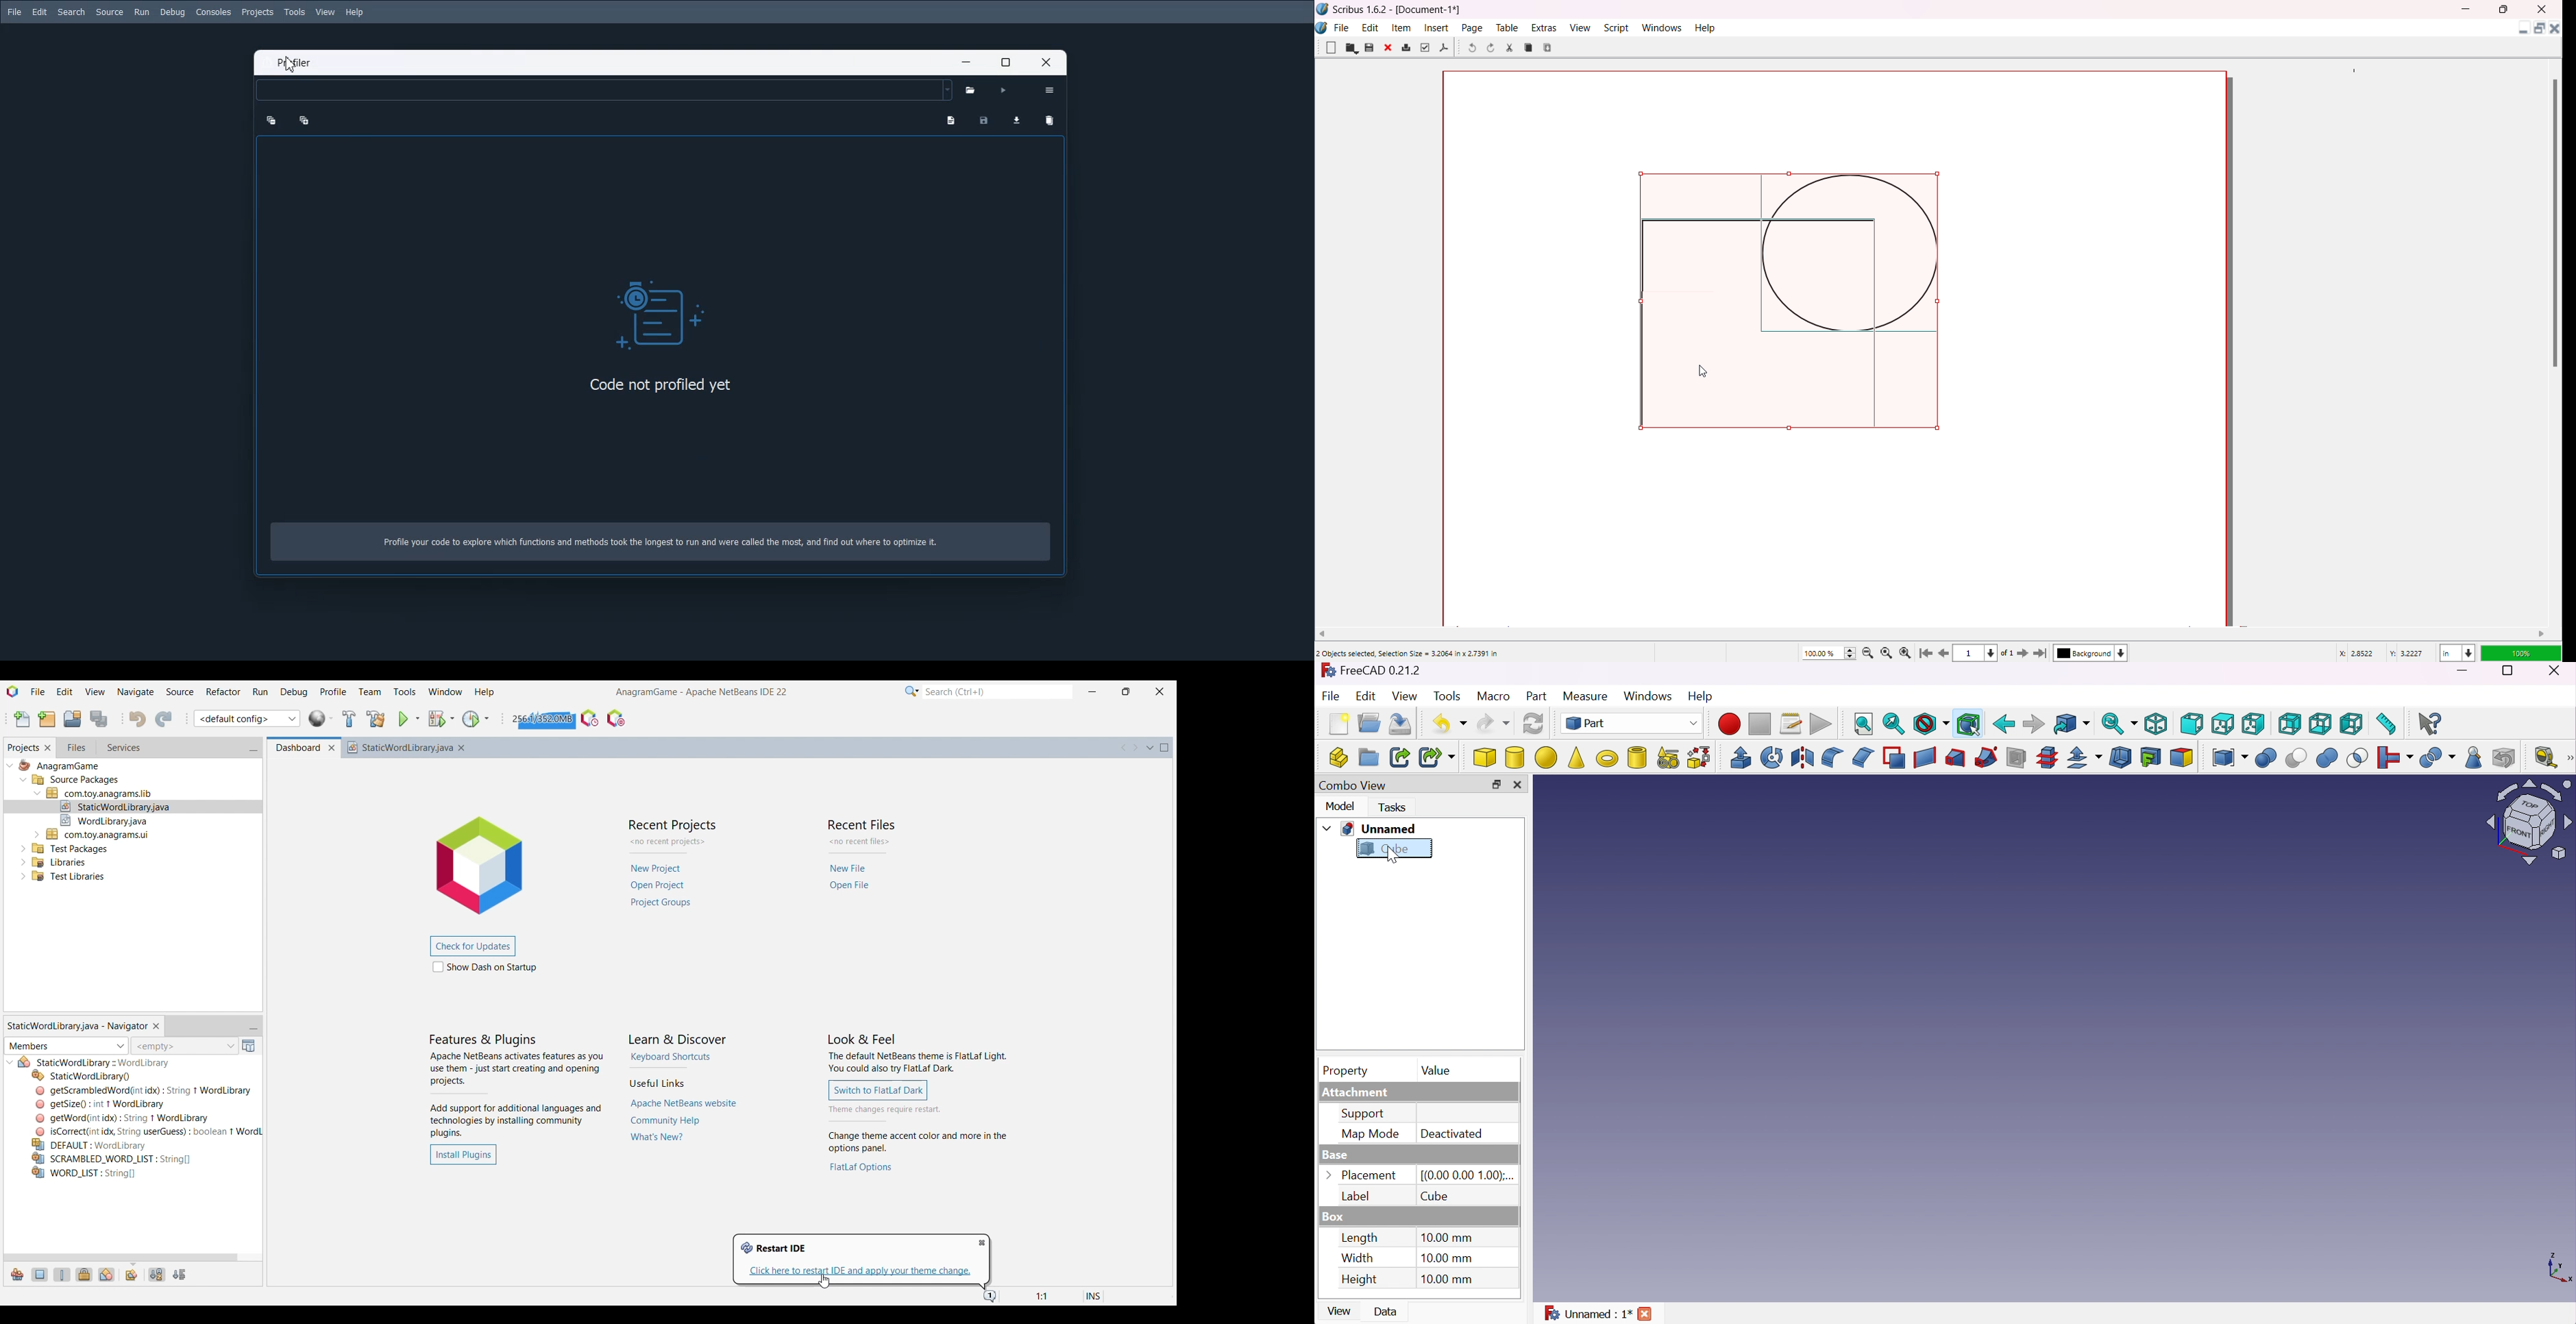 This screenshot has width=2576, height=1344. What do you see at coordinates (2086, 759) in the screenshot?
I see `Offset:` at bounding box center [2086, 759].